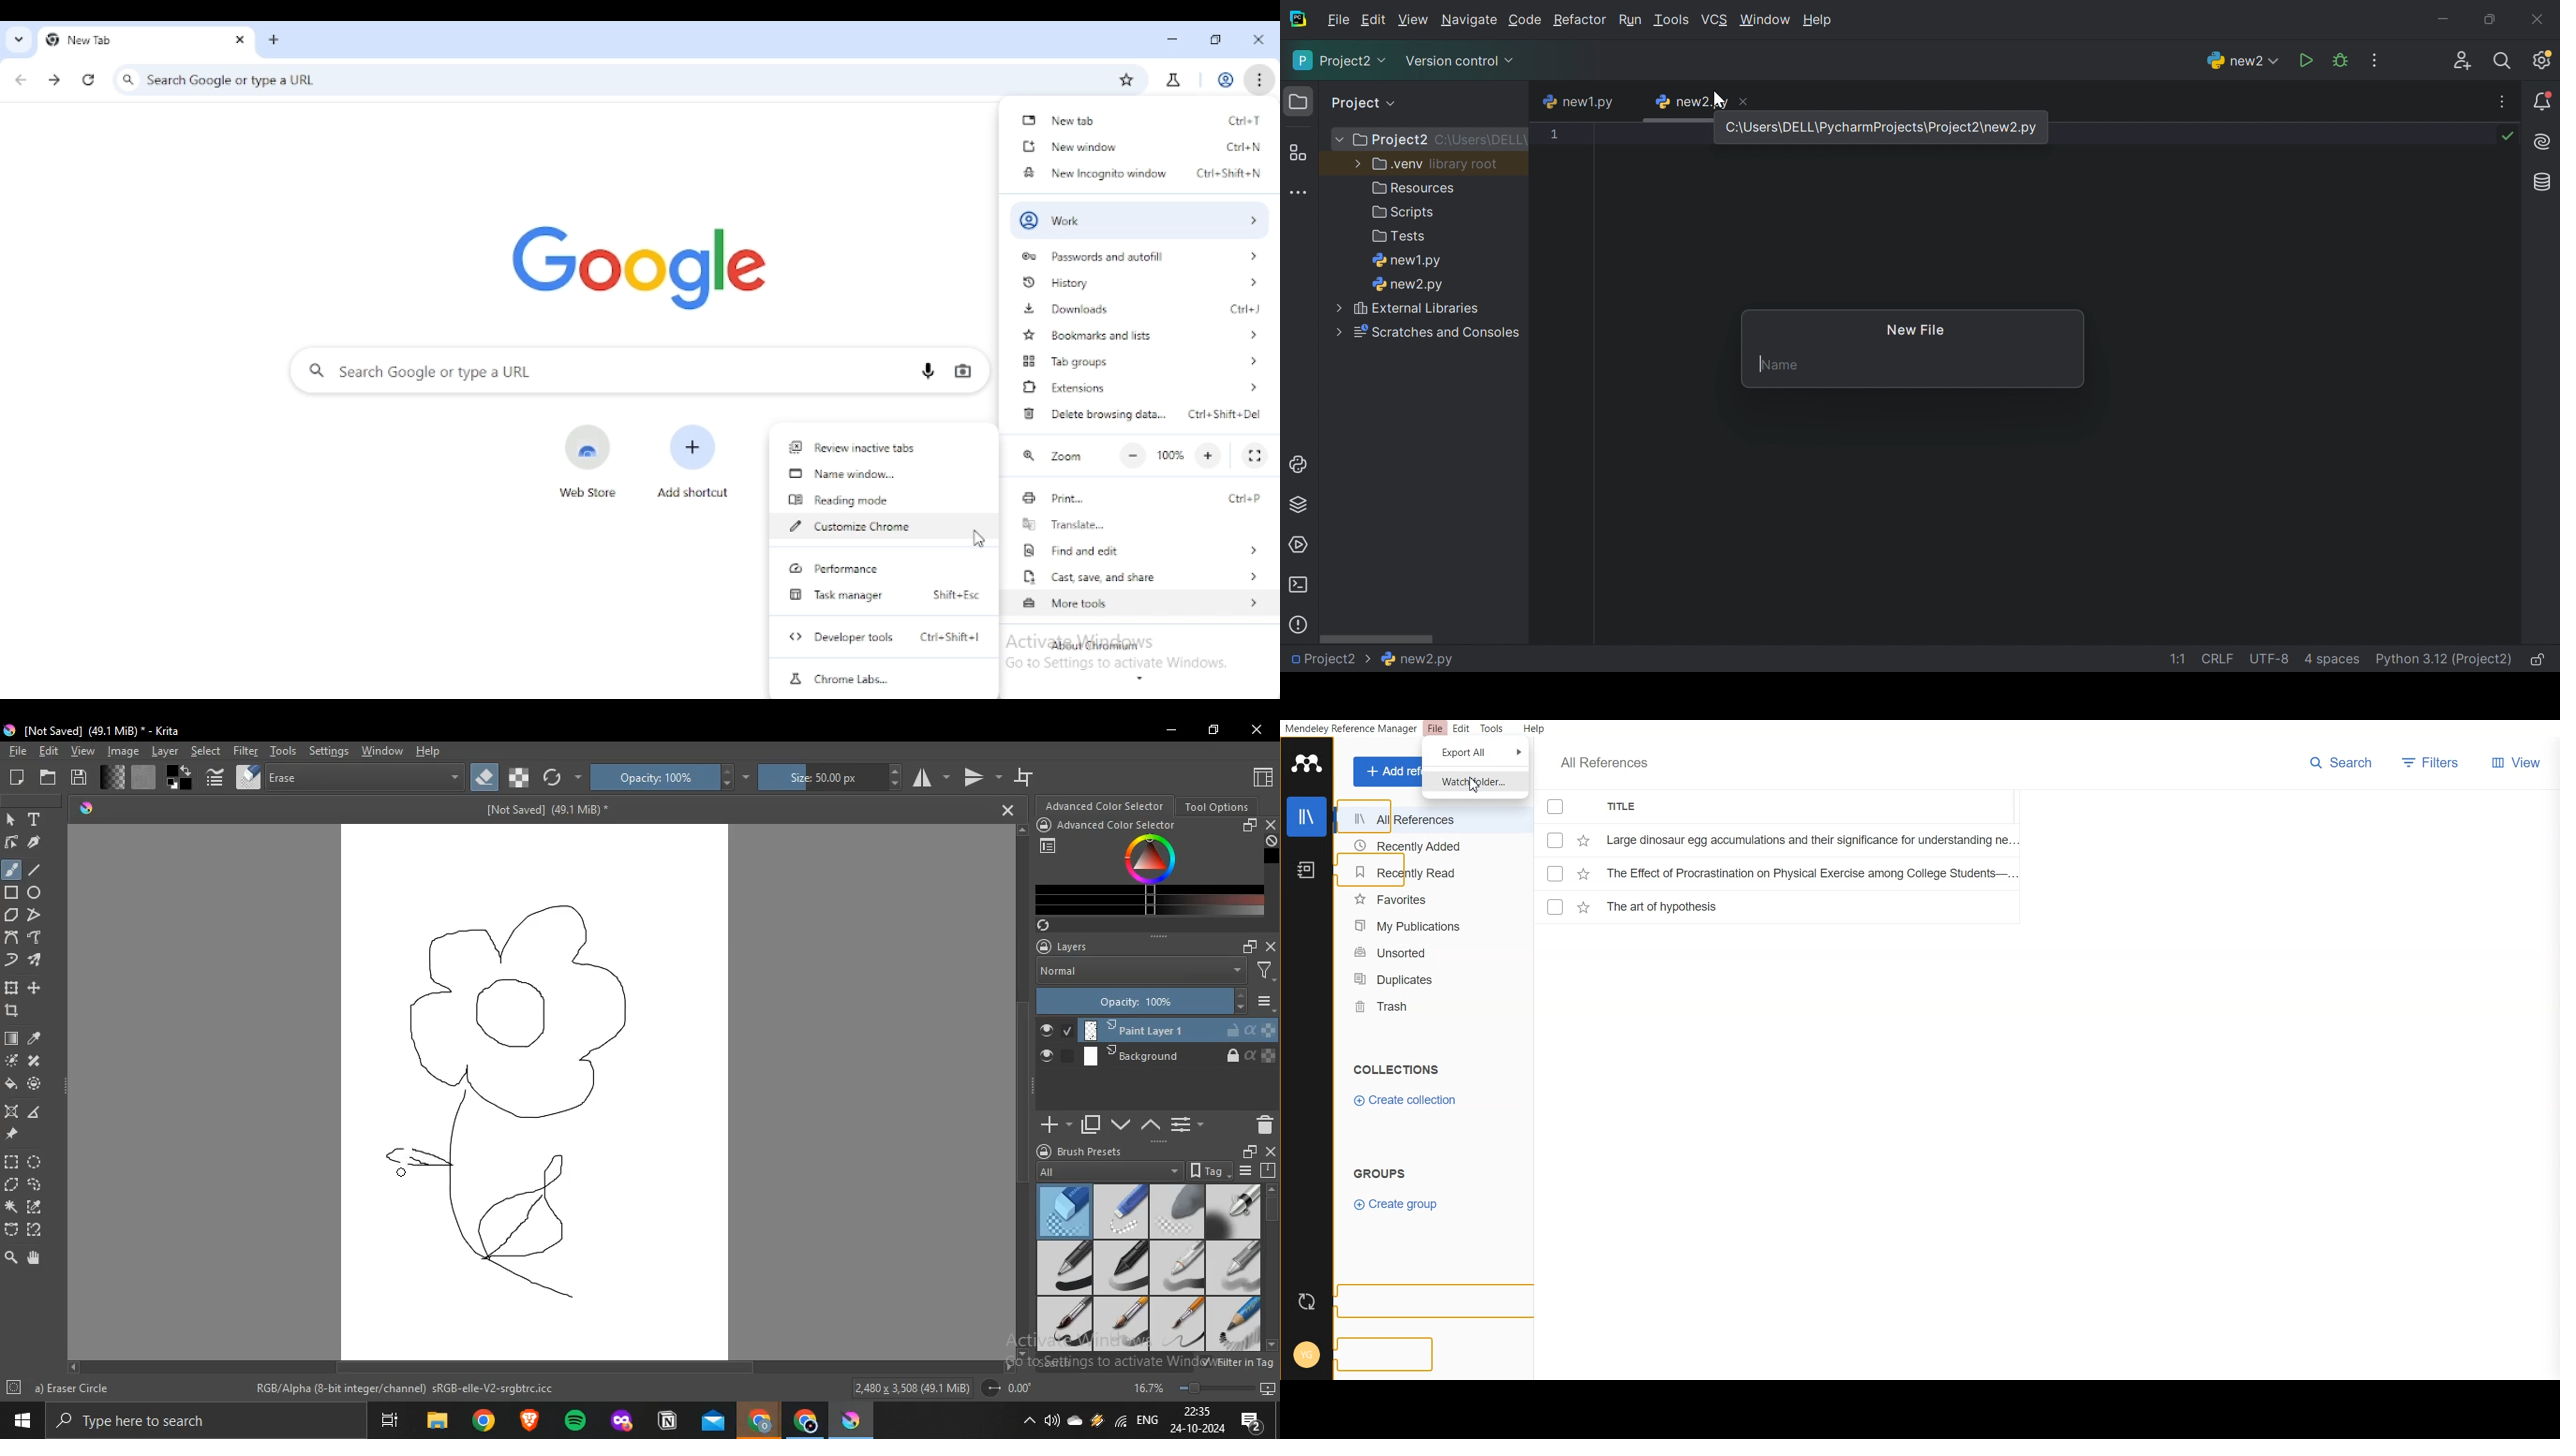 The width and height of the screenshot is (2576, 1456). I want to click on size, so click(827, 779).